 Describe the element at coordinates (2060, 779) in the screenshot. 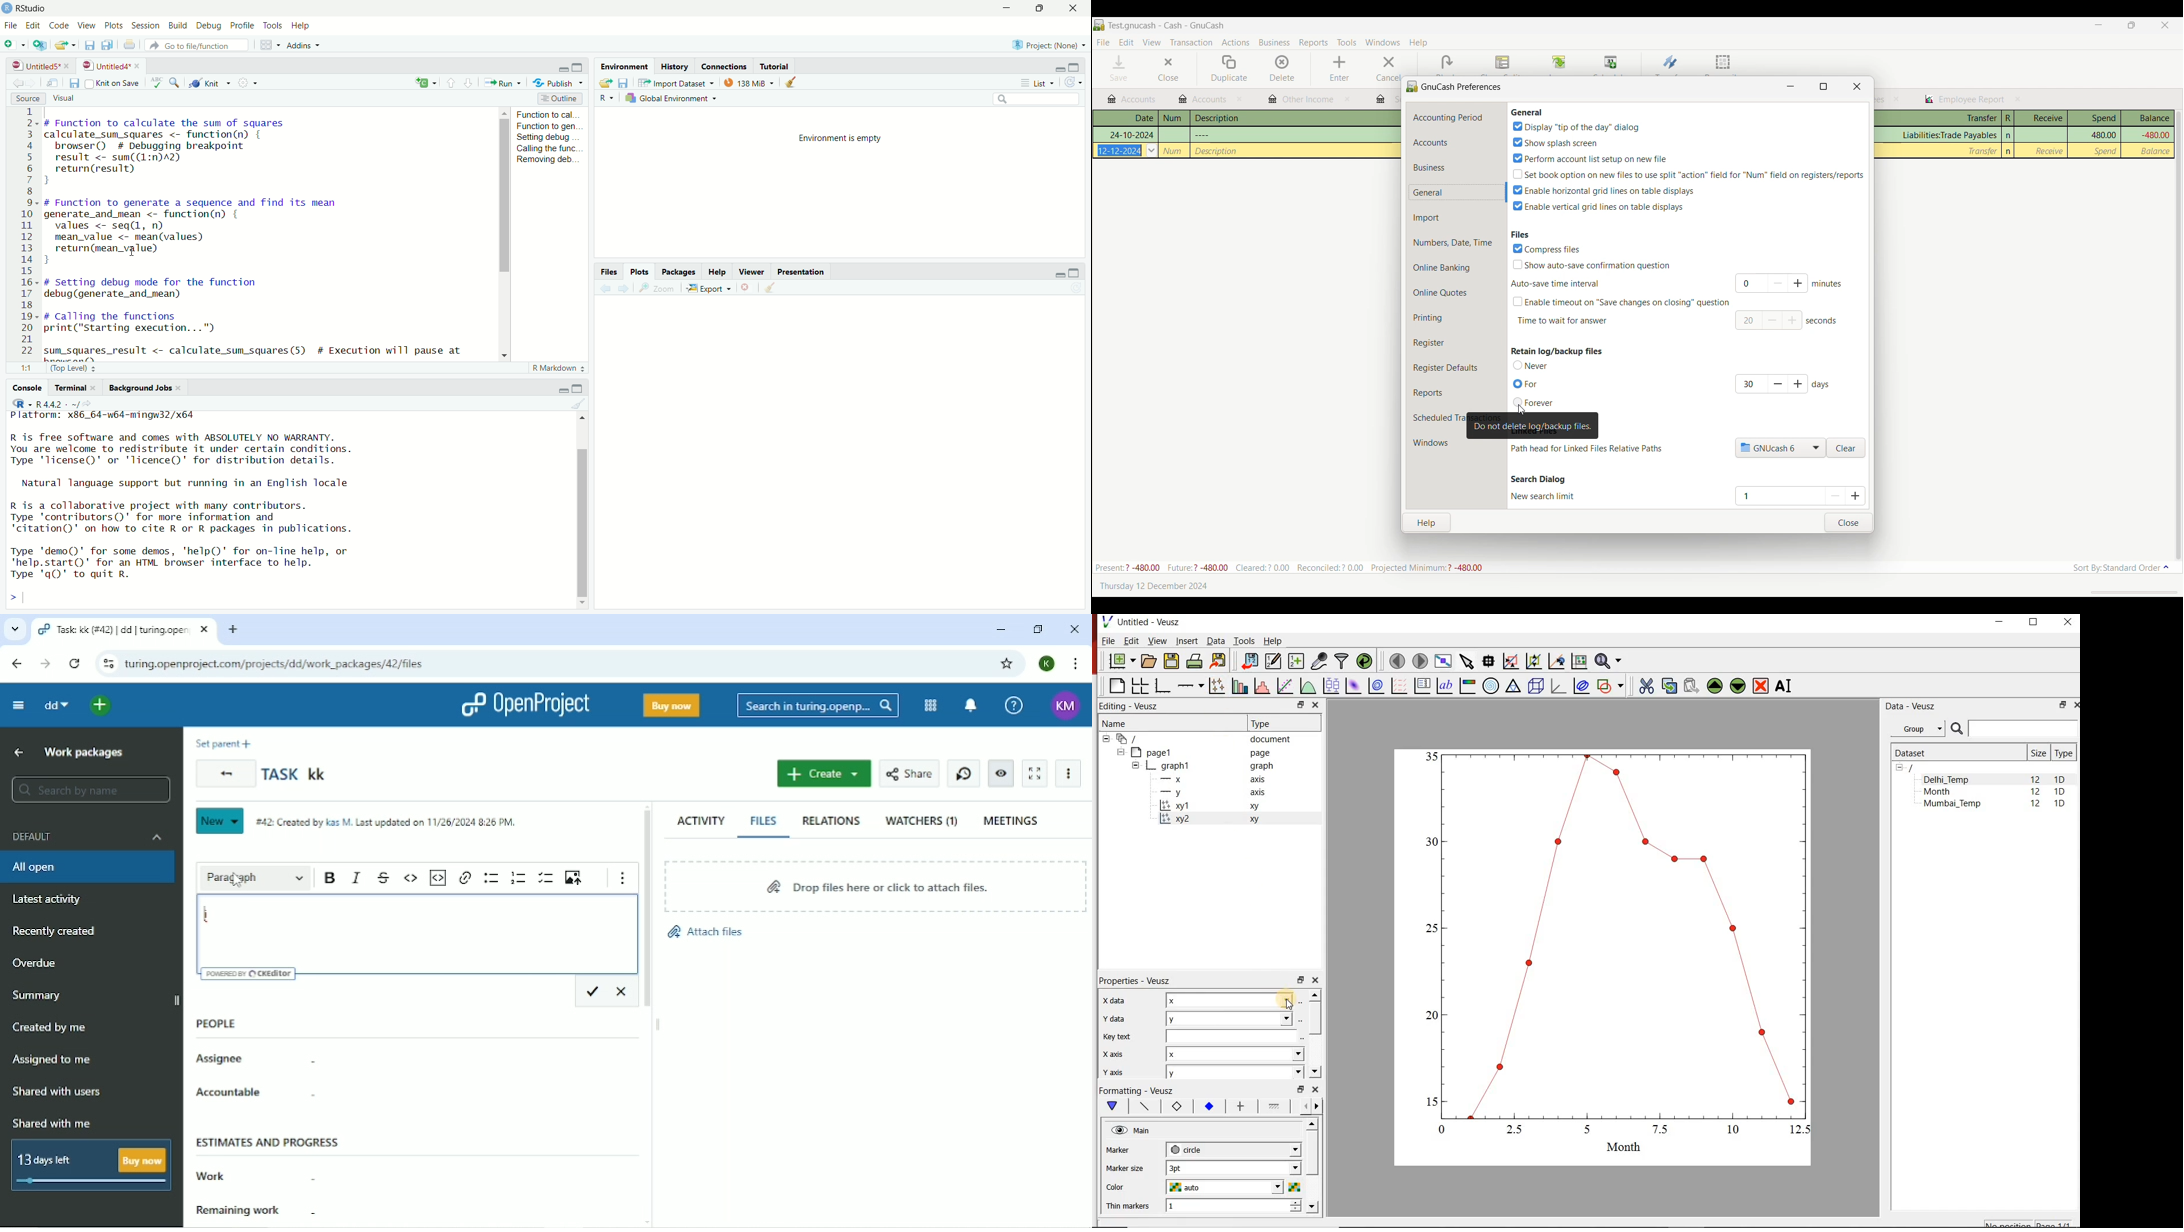

I see `1D` at that location.